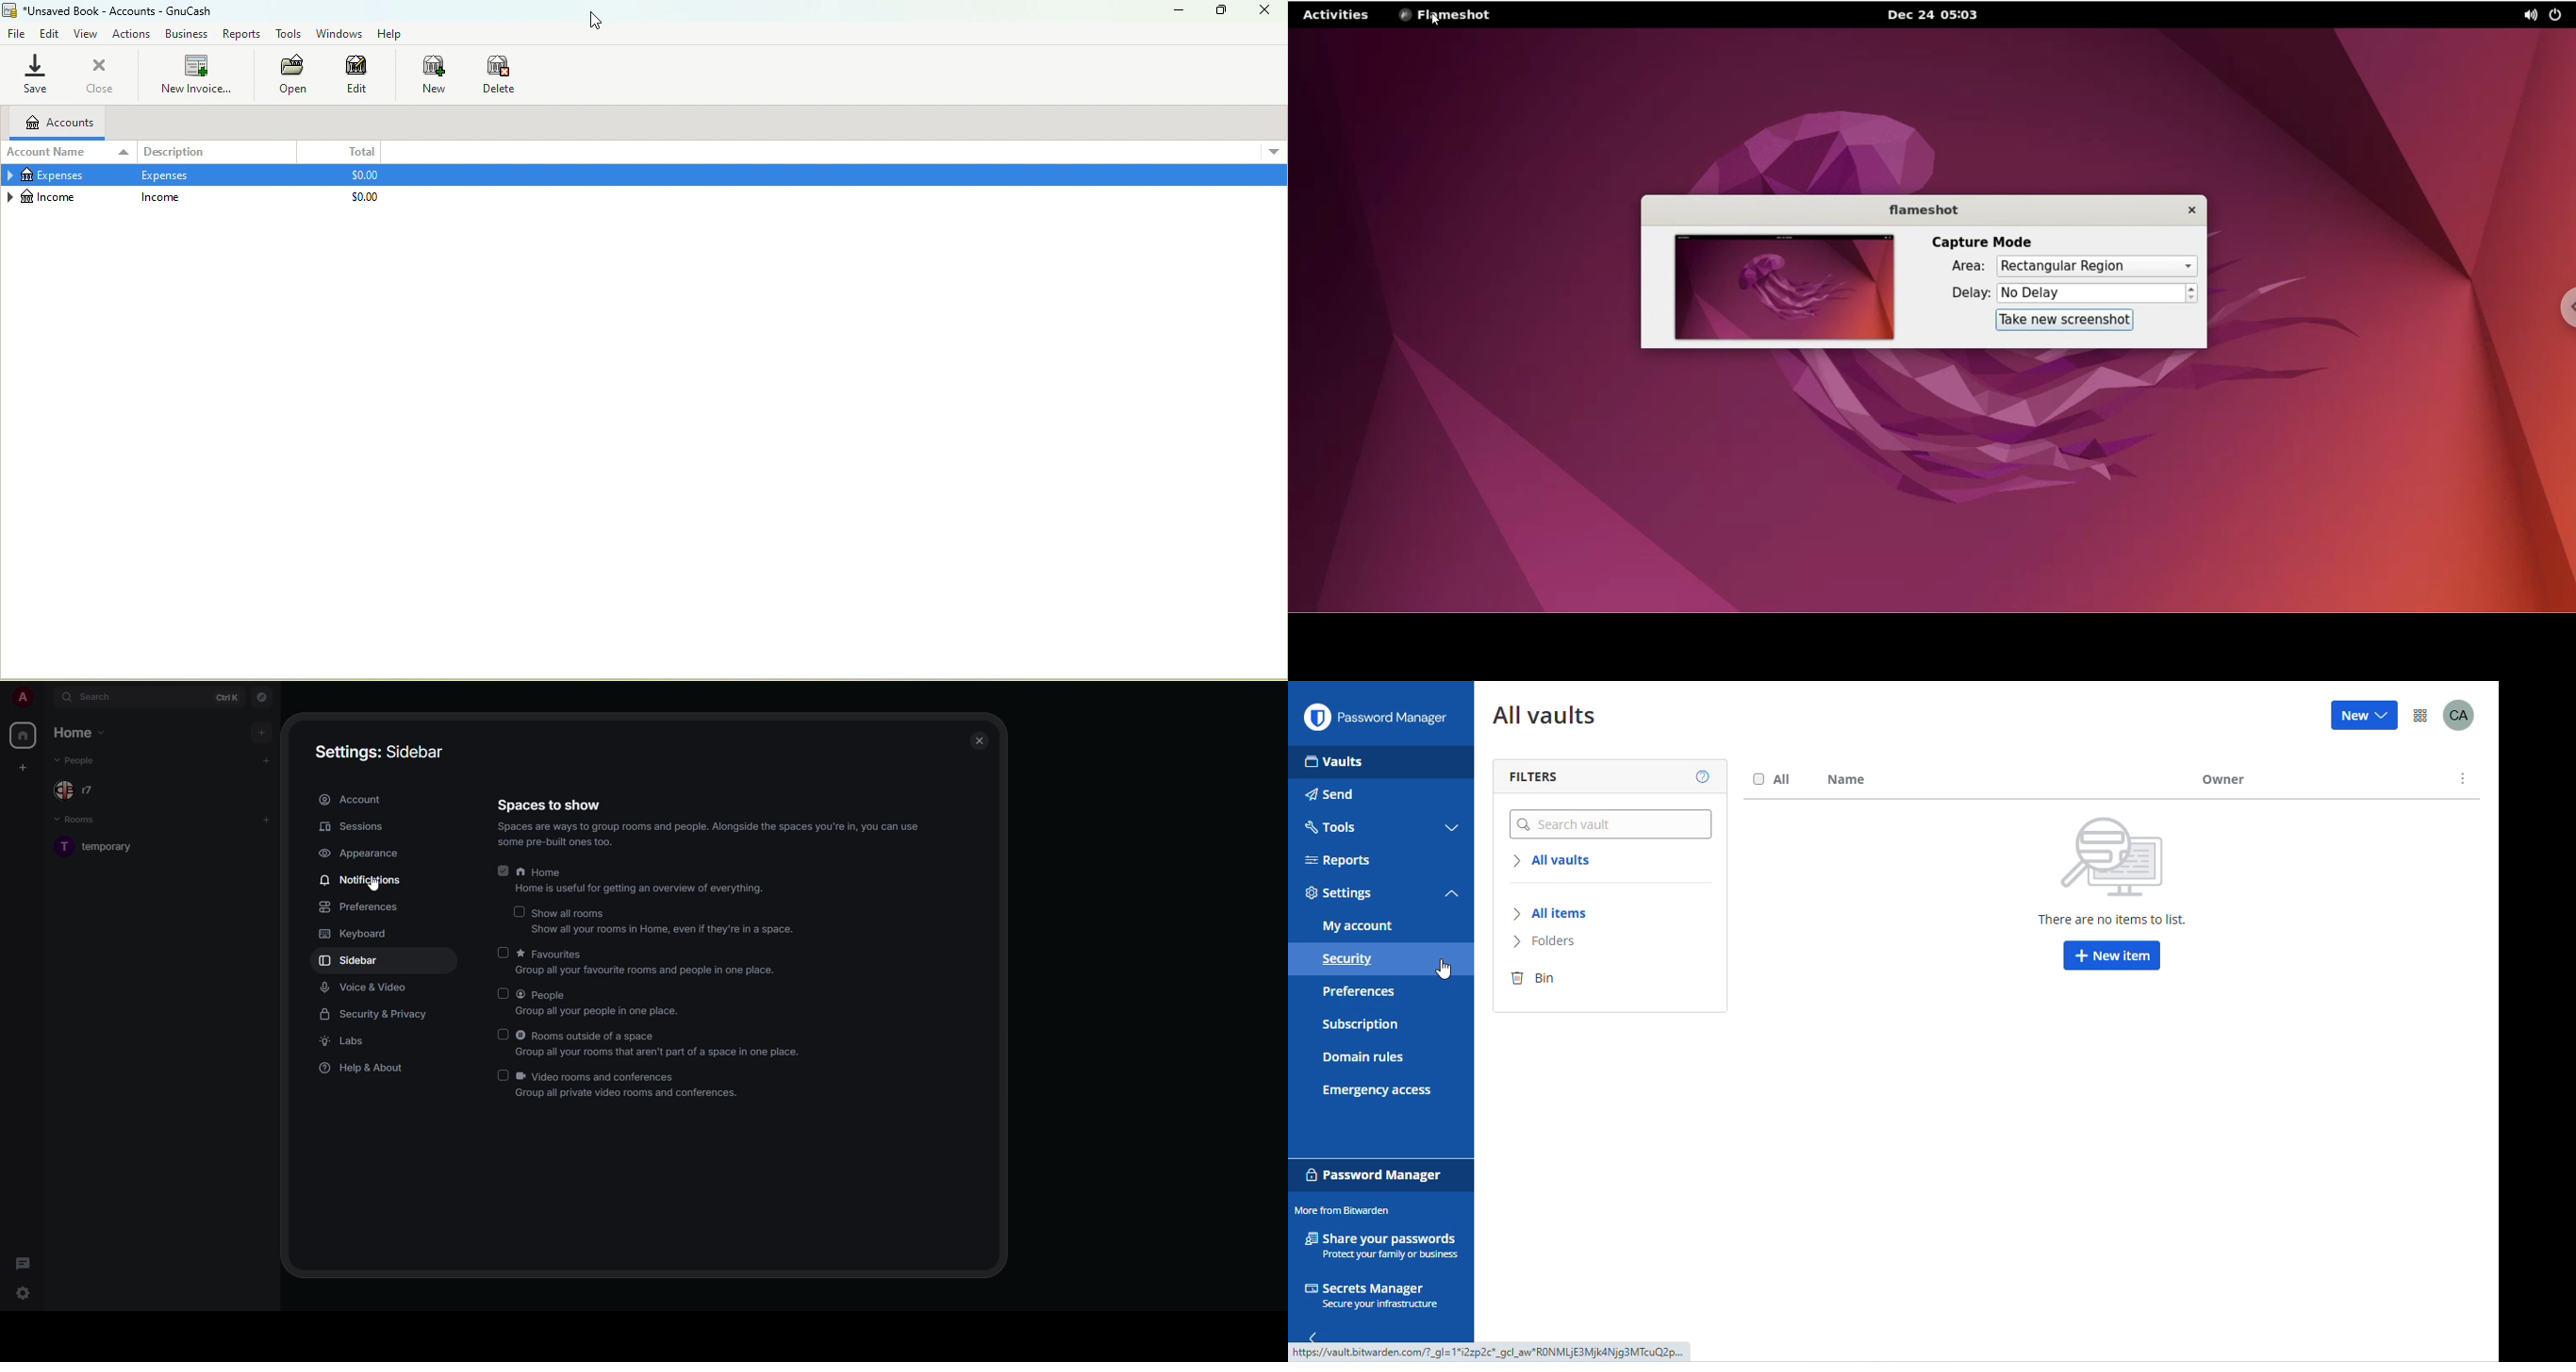 This screenshot has width=2576, height=1372. What do you see at coordinates (504, 953) in the screenshot?
I see `click to enable` at bounding box center [504, 953].